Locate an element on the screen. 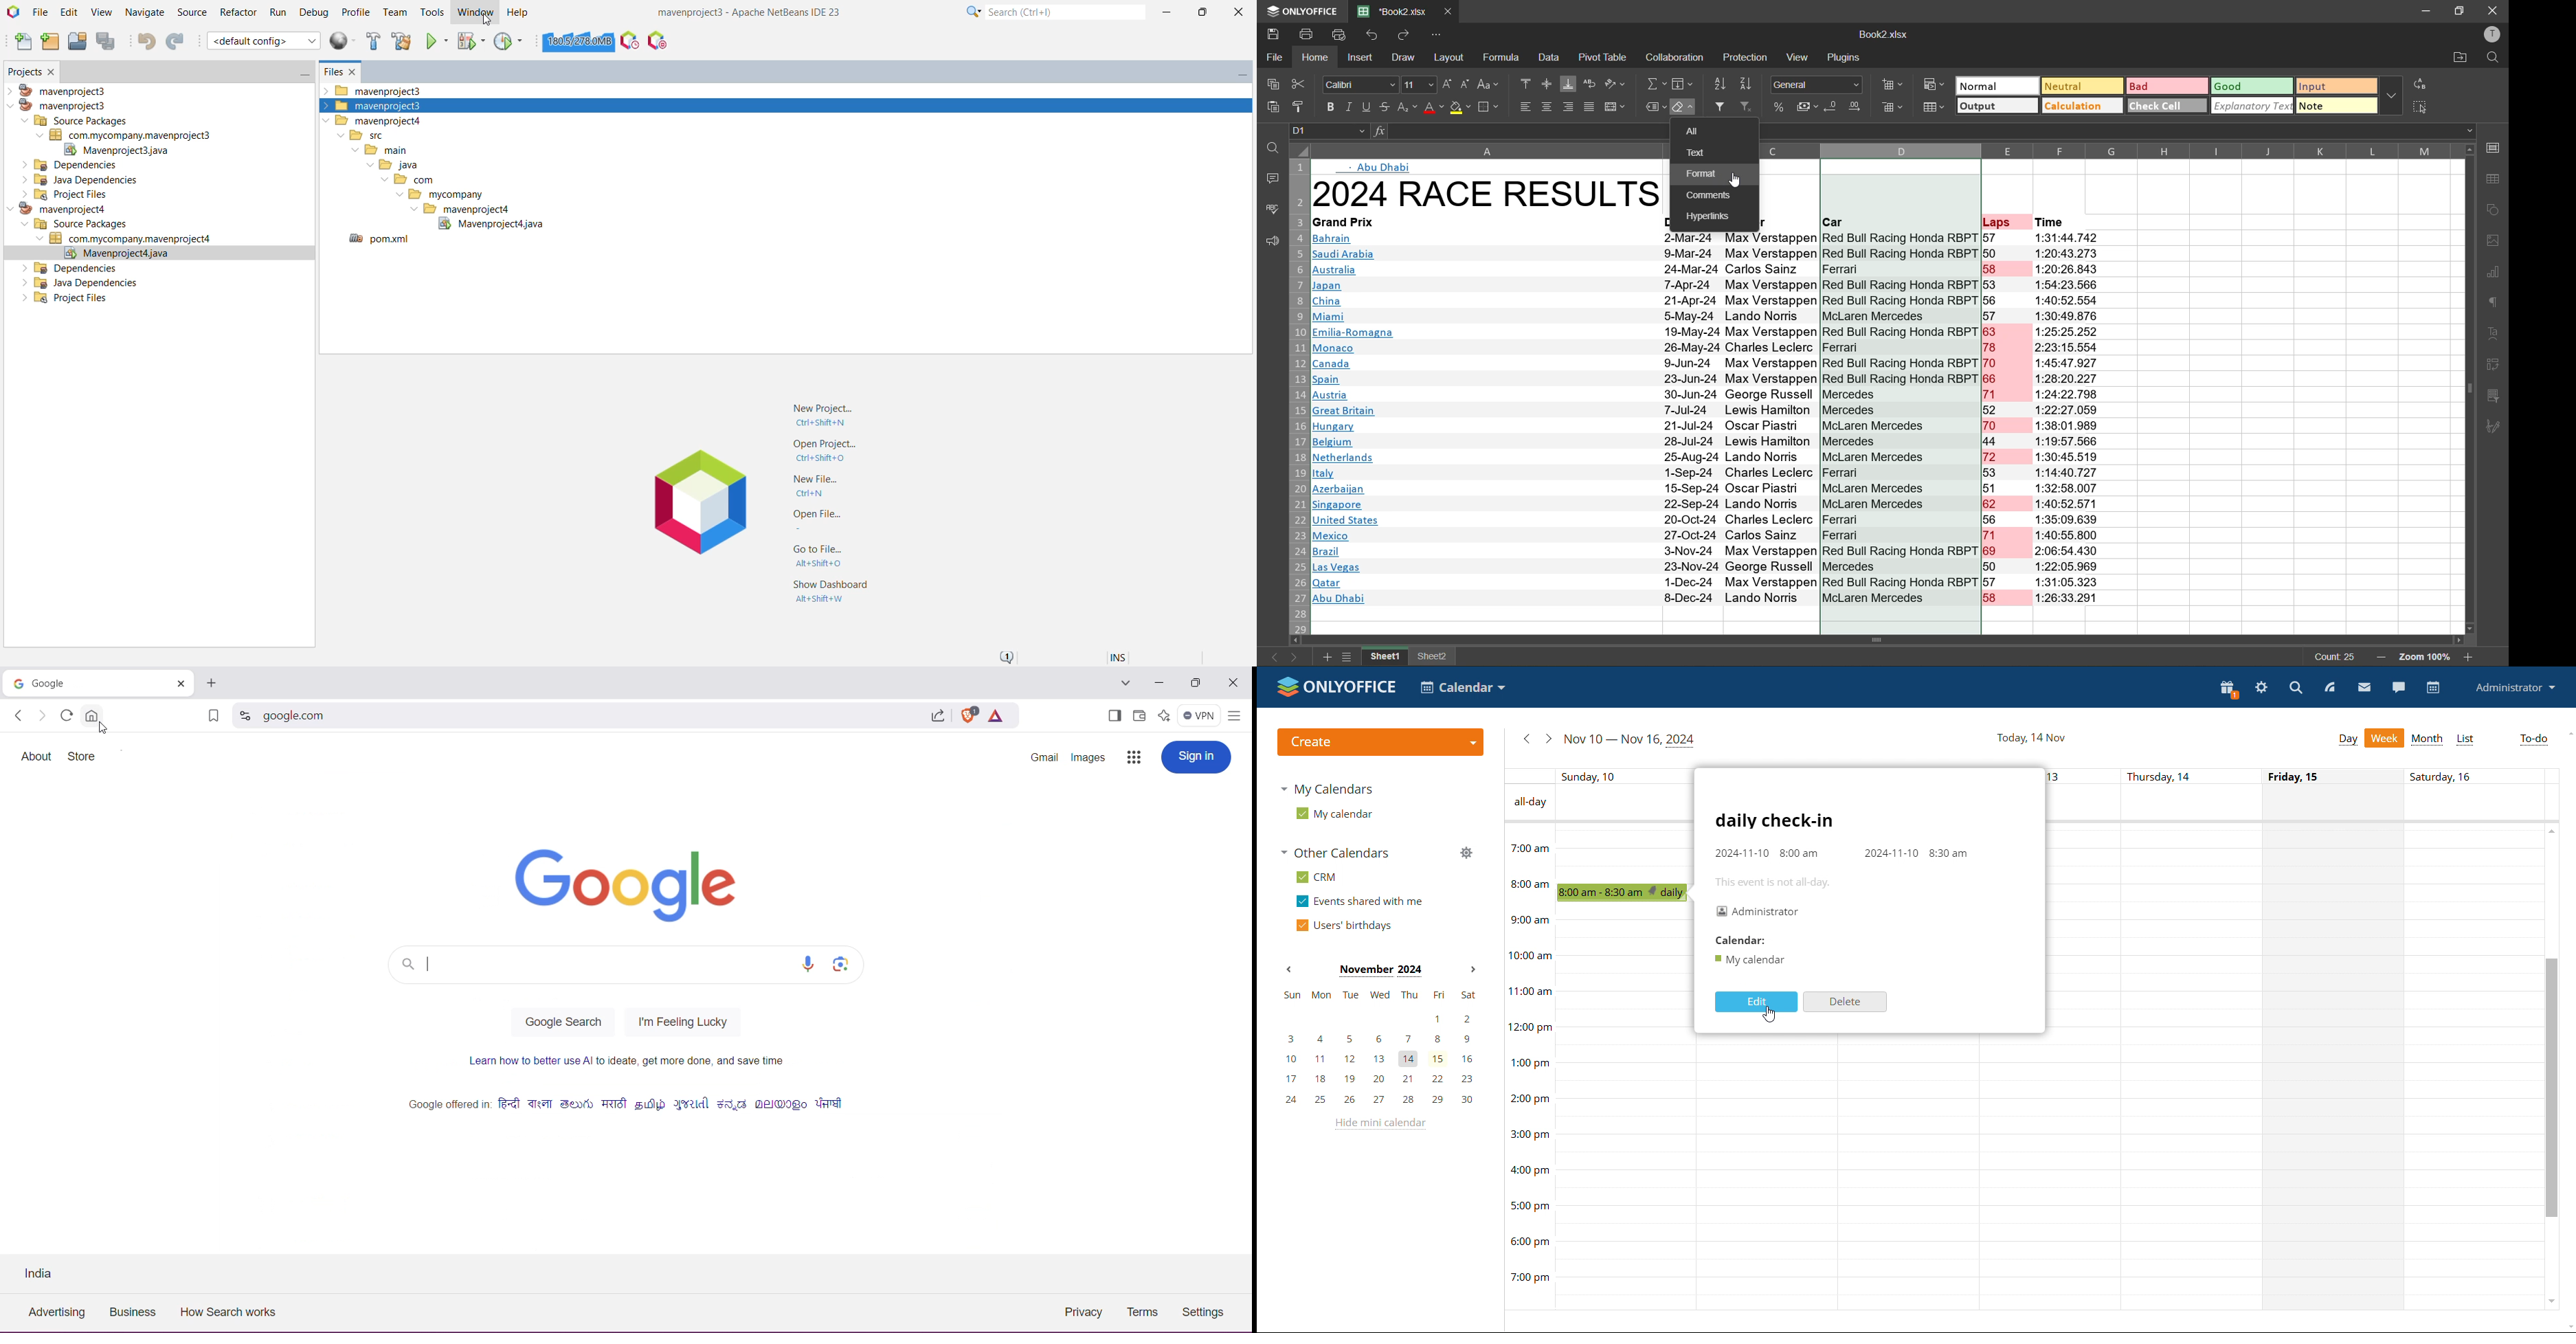 The height and width of the screenshot is (1344, 2576). United States 20-Oct-24 Charles Leclerc Ferrari 56 1:35:09.639 is located at coordinates (1711, 519).